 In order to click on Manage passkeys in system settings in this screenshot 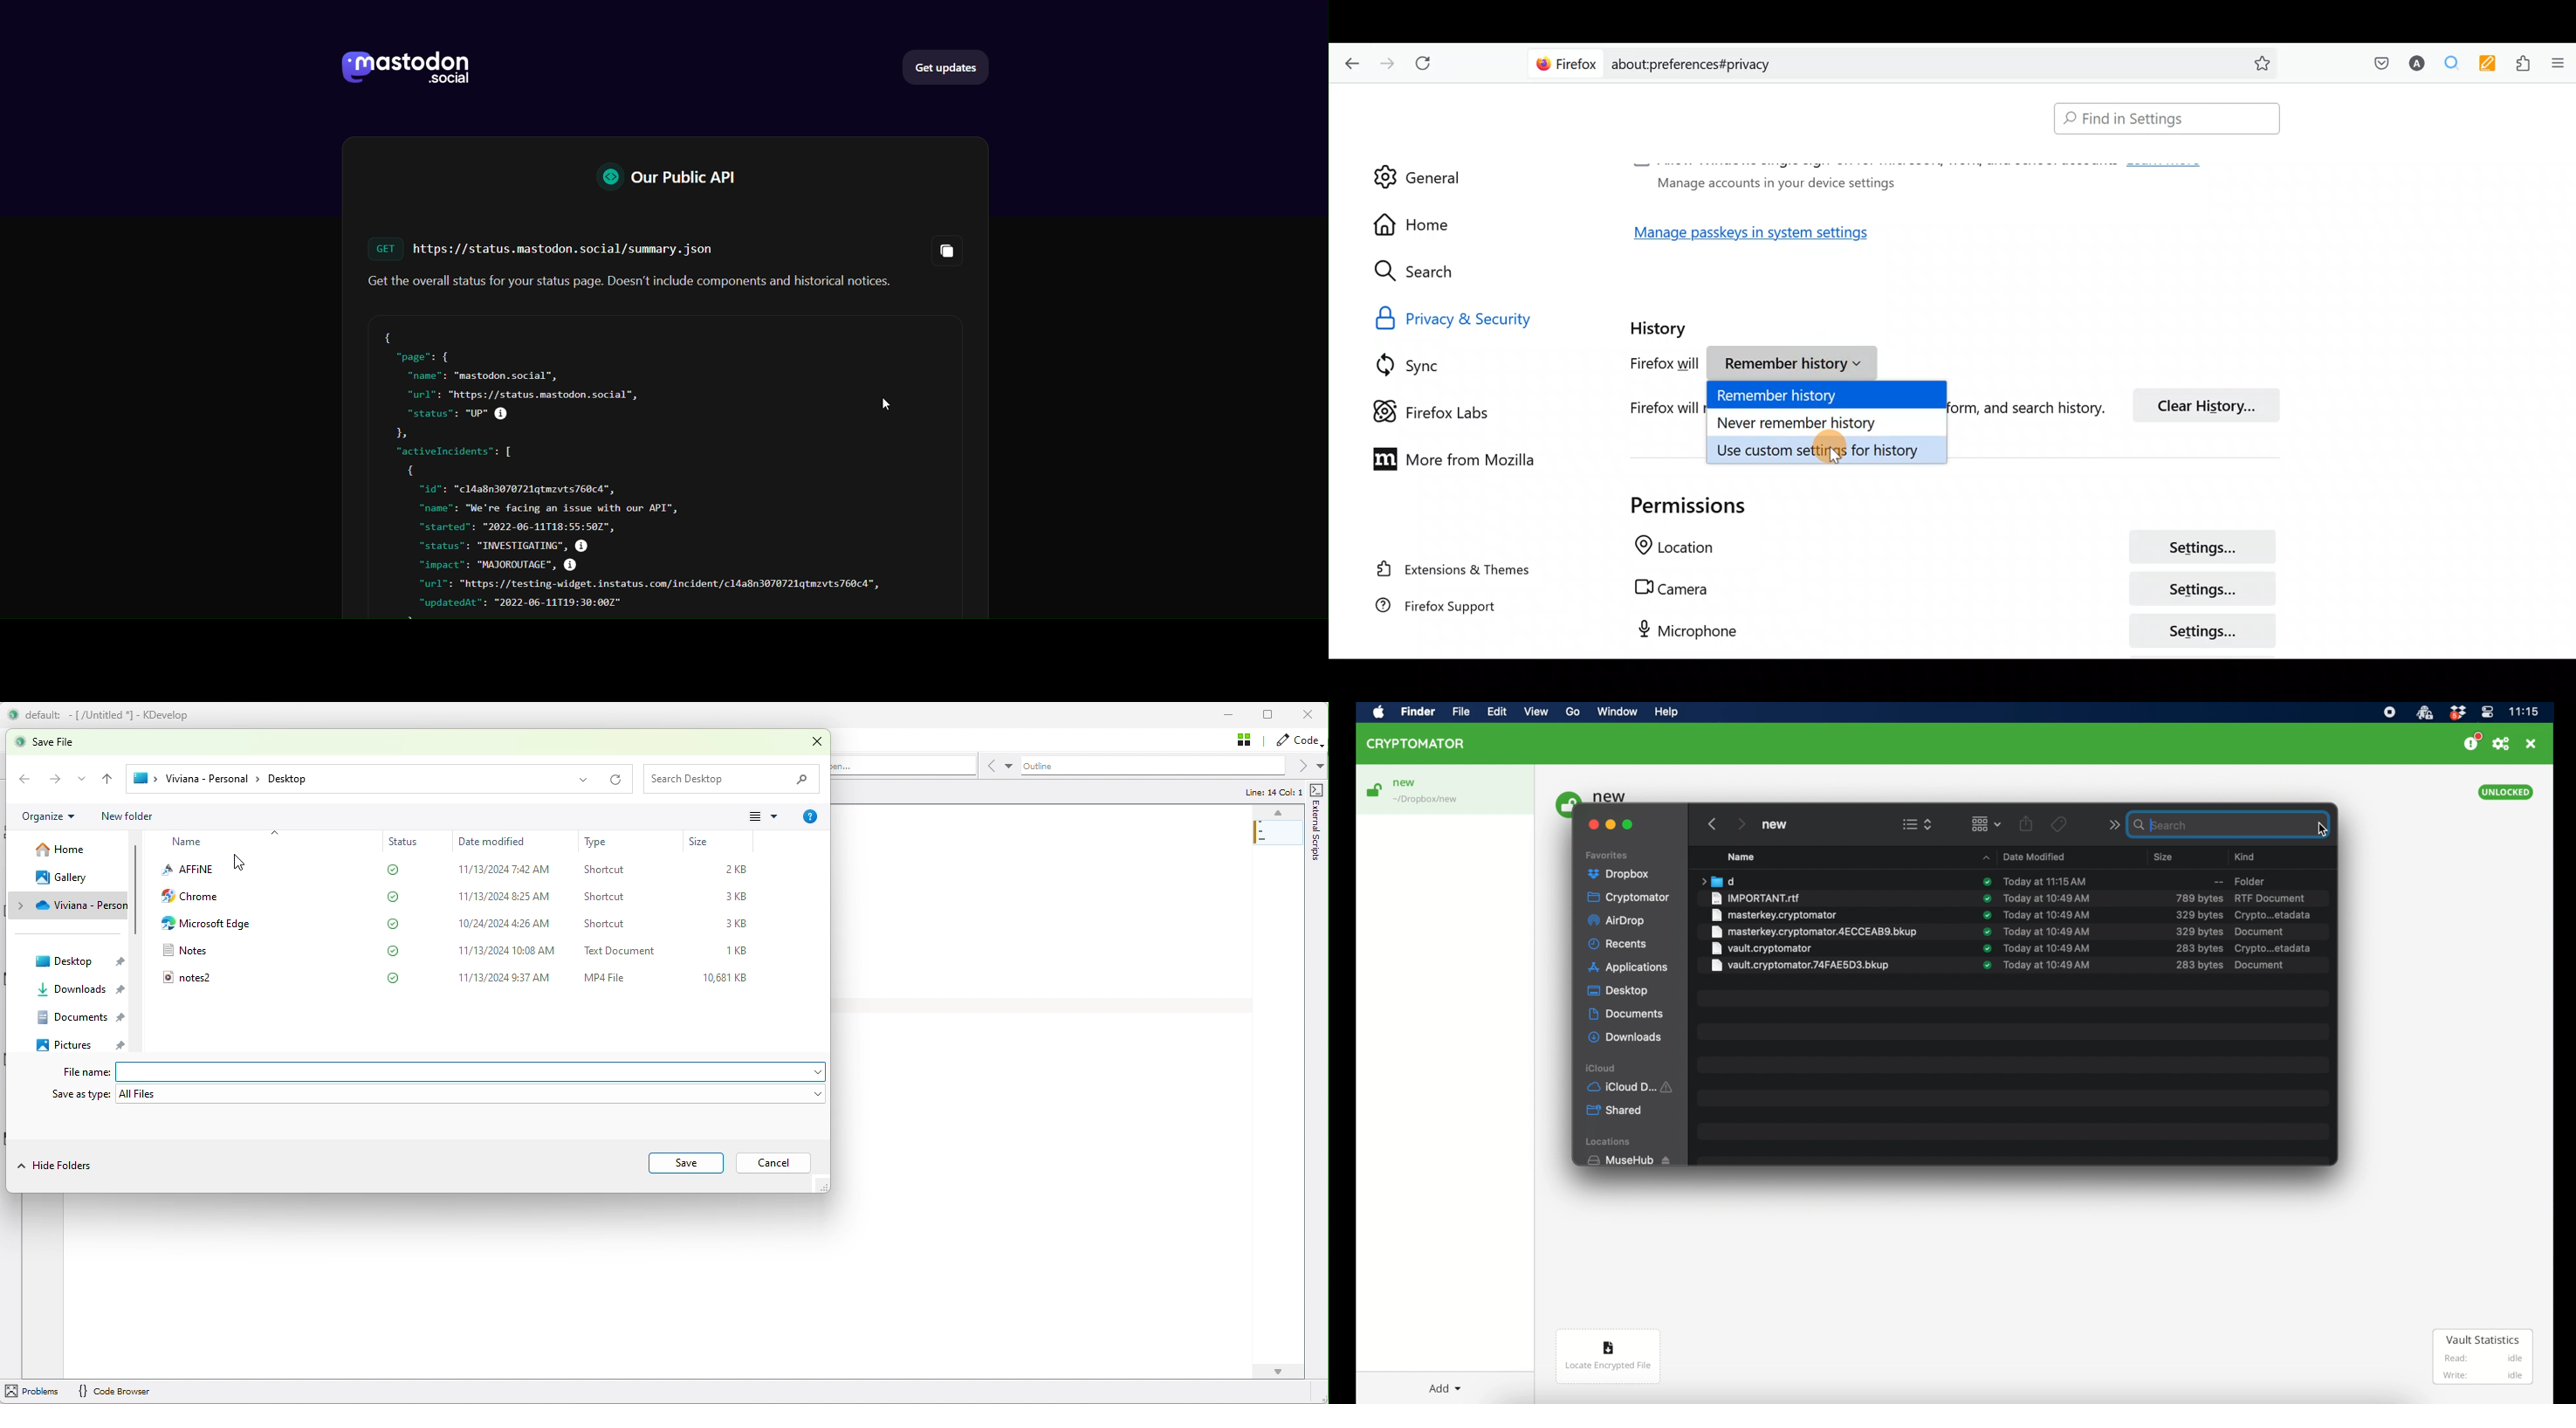, I will do `click(1766, 237)`.